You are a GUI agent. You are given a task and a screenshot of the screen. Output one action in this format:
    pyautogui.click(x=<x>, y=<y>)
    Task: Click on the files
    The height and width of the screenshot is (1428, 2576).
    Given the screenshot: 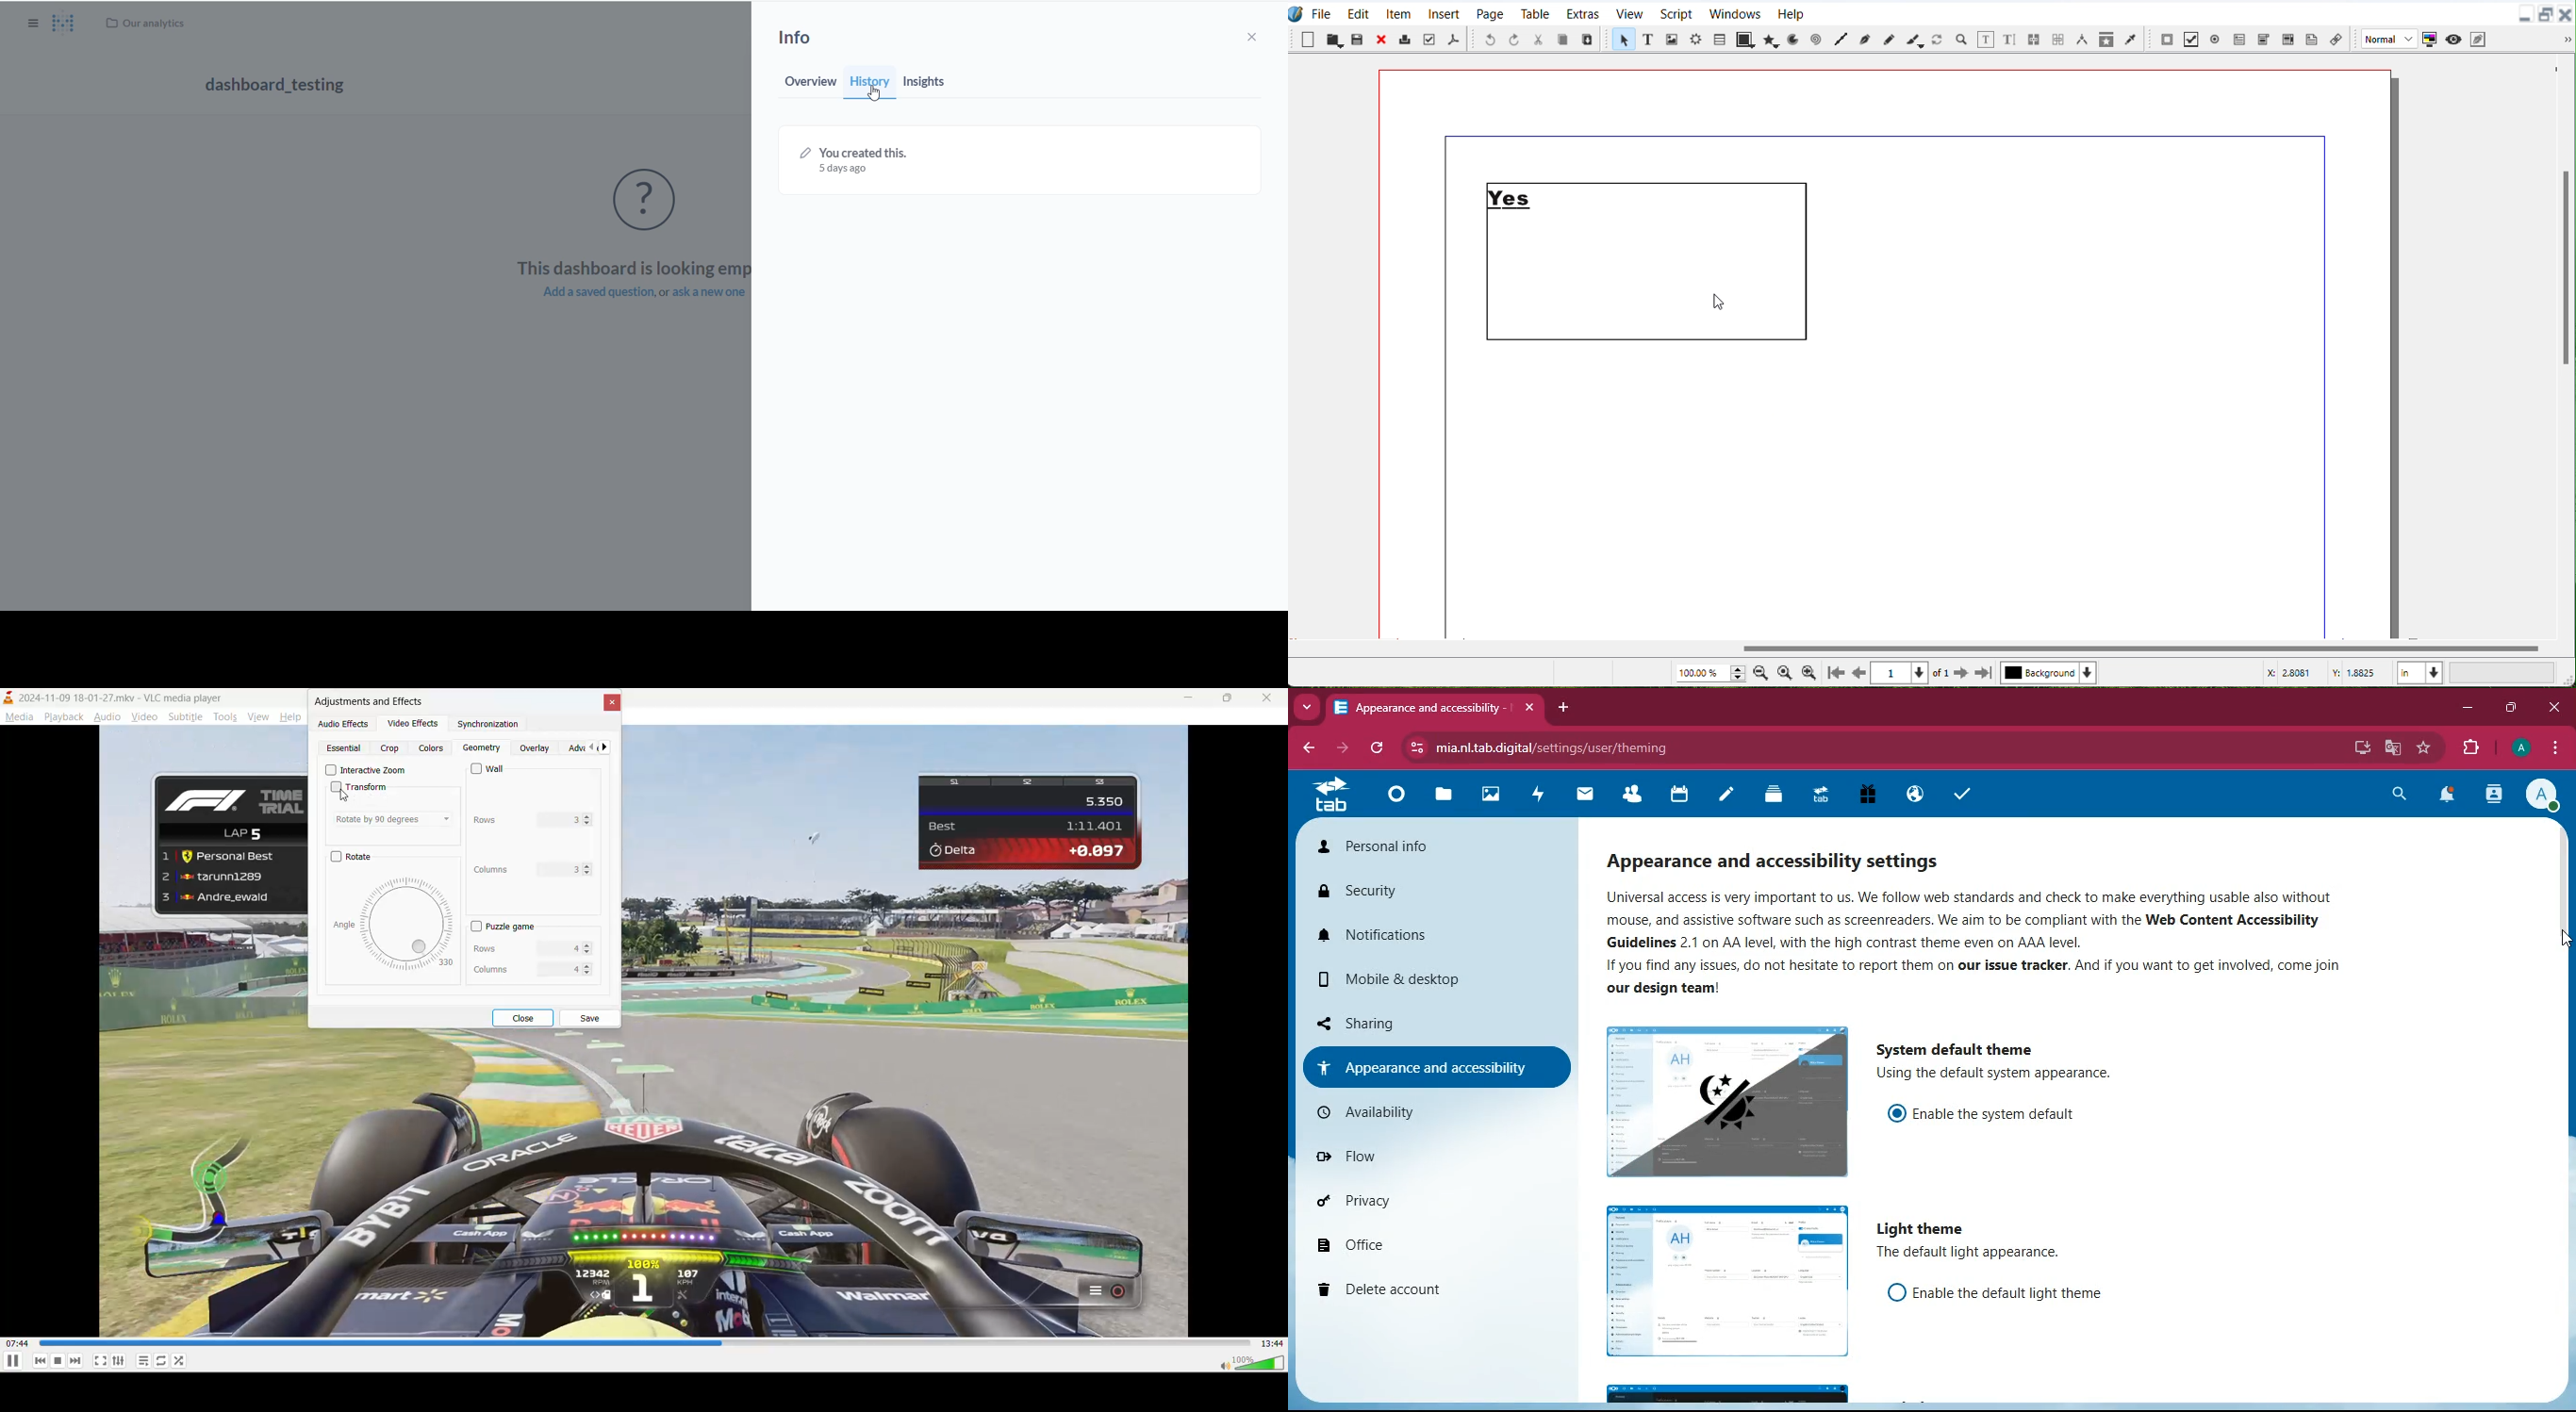 What is the action you would take?
    pyautogui.click(x=1443, y=796)
    